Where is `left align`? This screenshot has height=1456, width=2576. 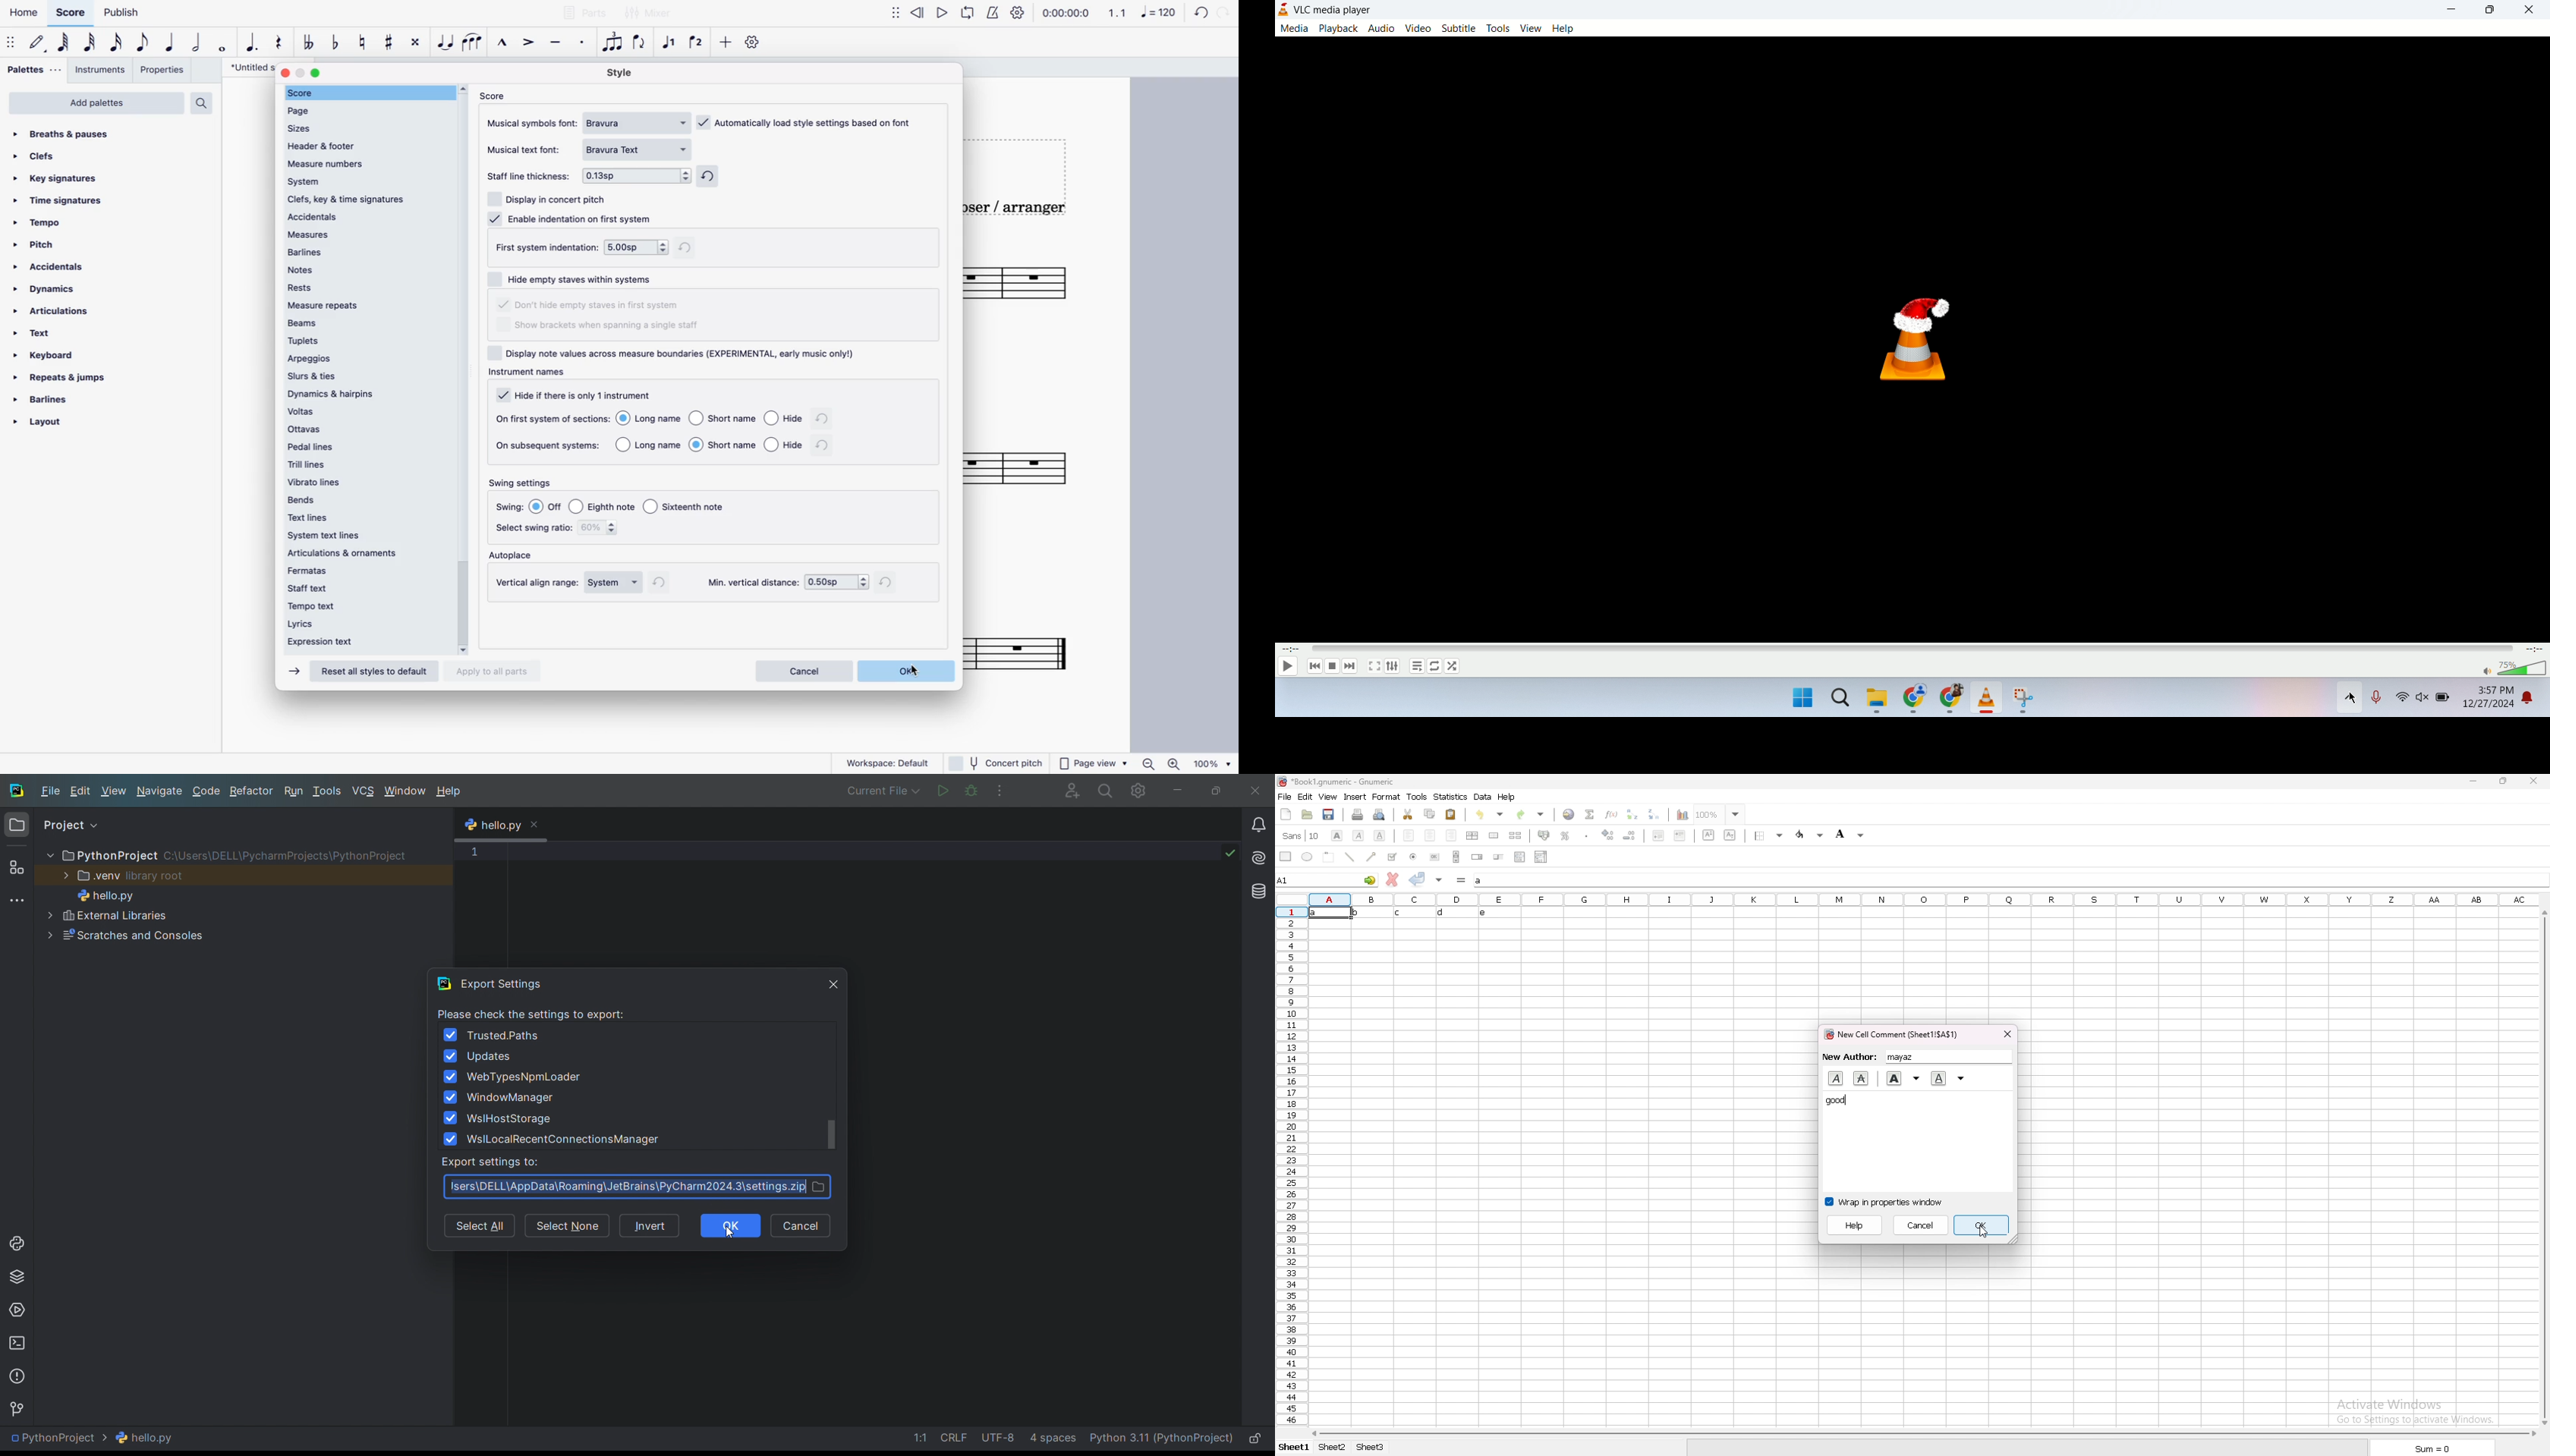
left align is located at coordinates (1408, 835).